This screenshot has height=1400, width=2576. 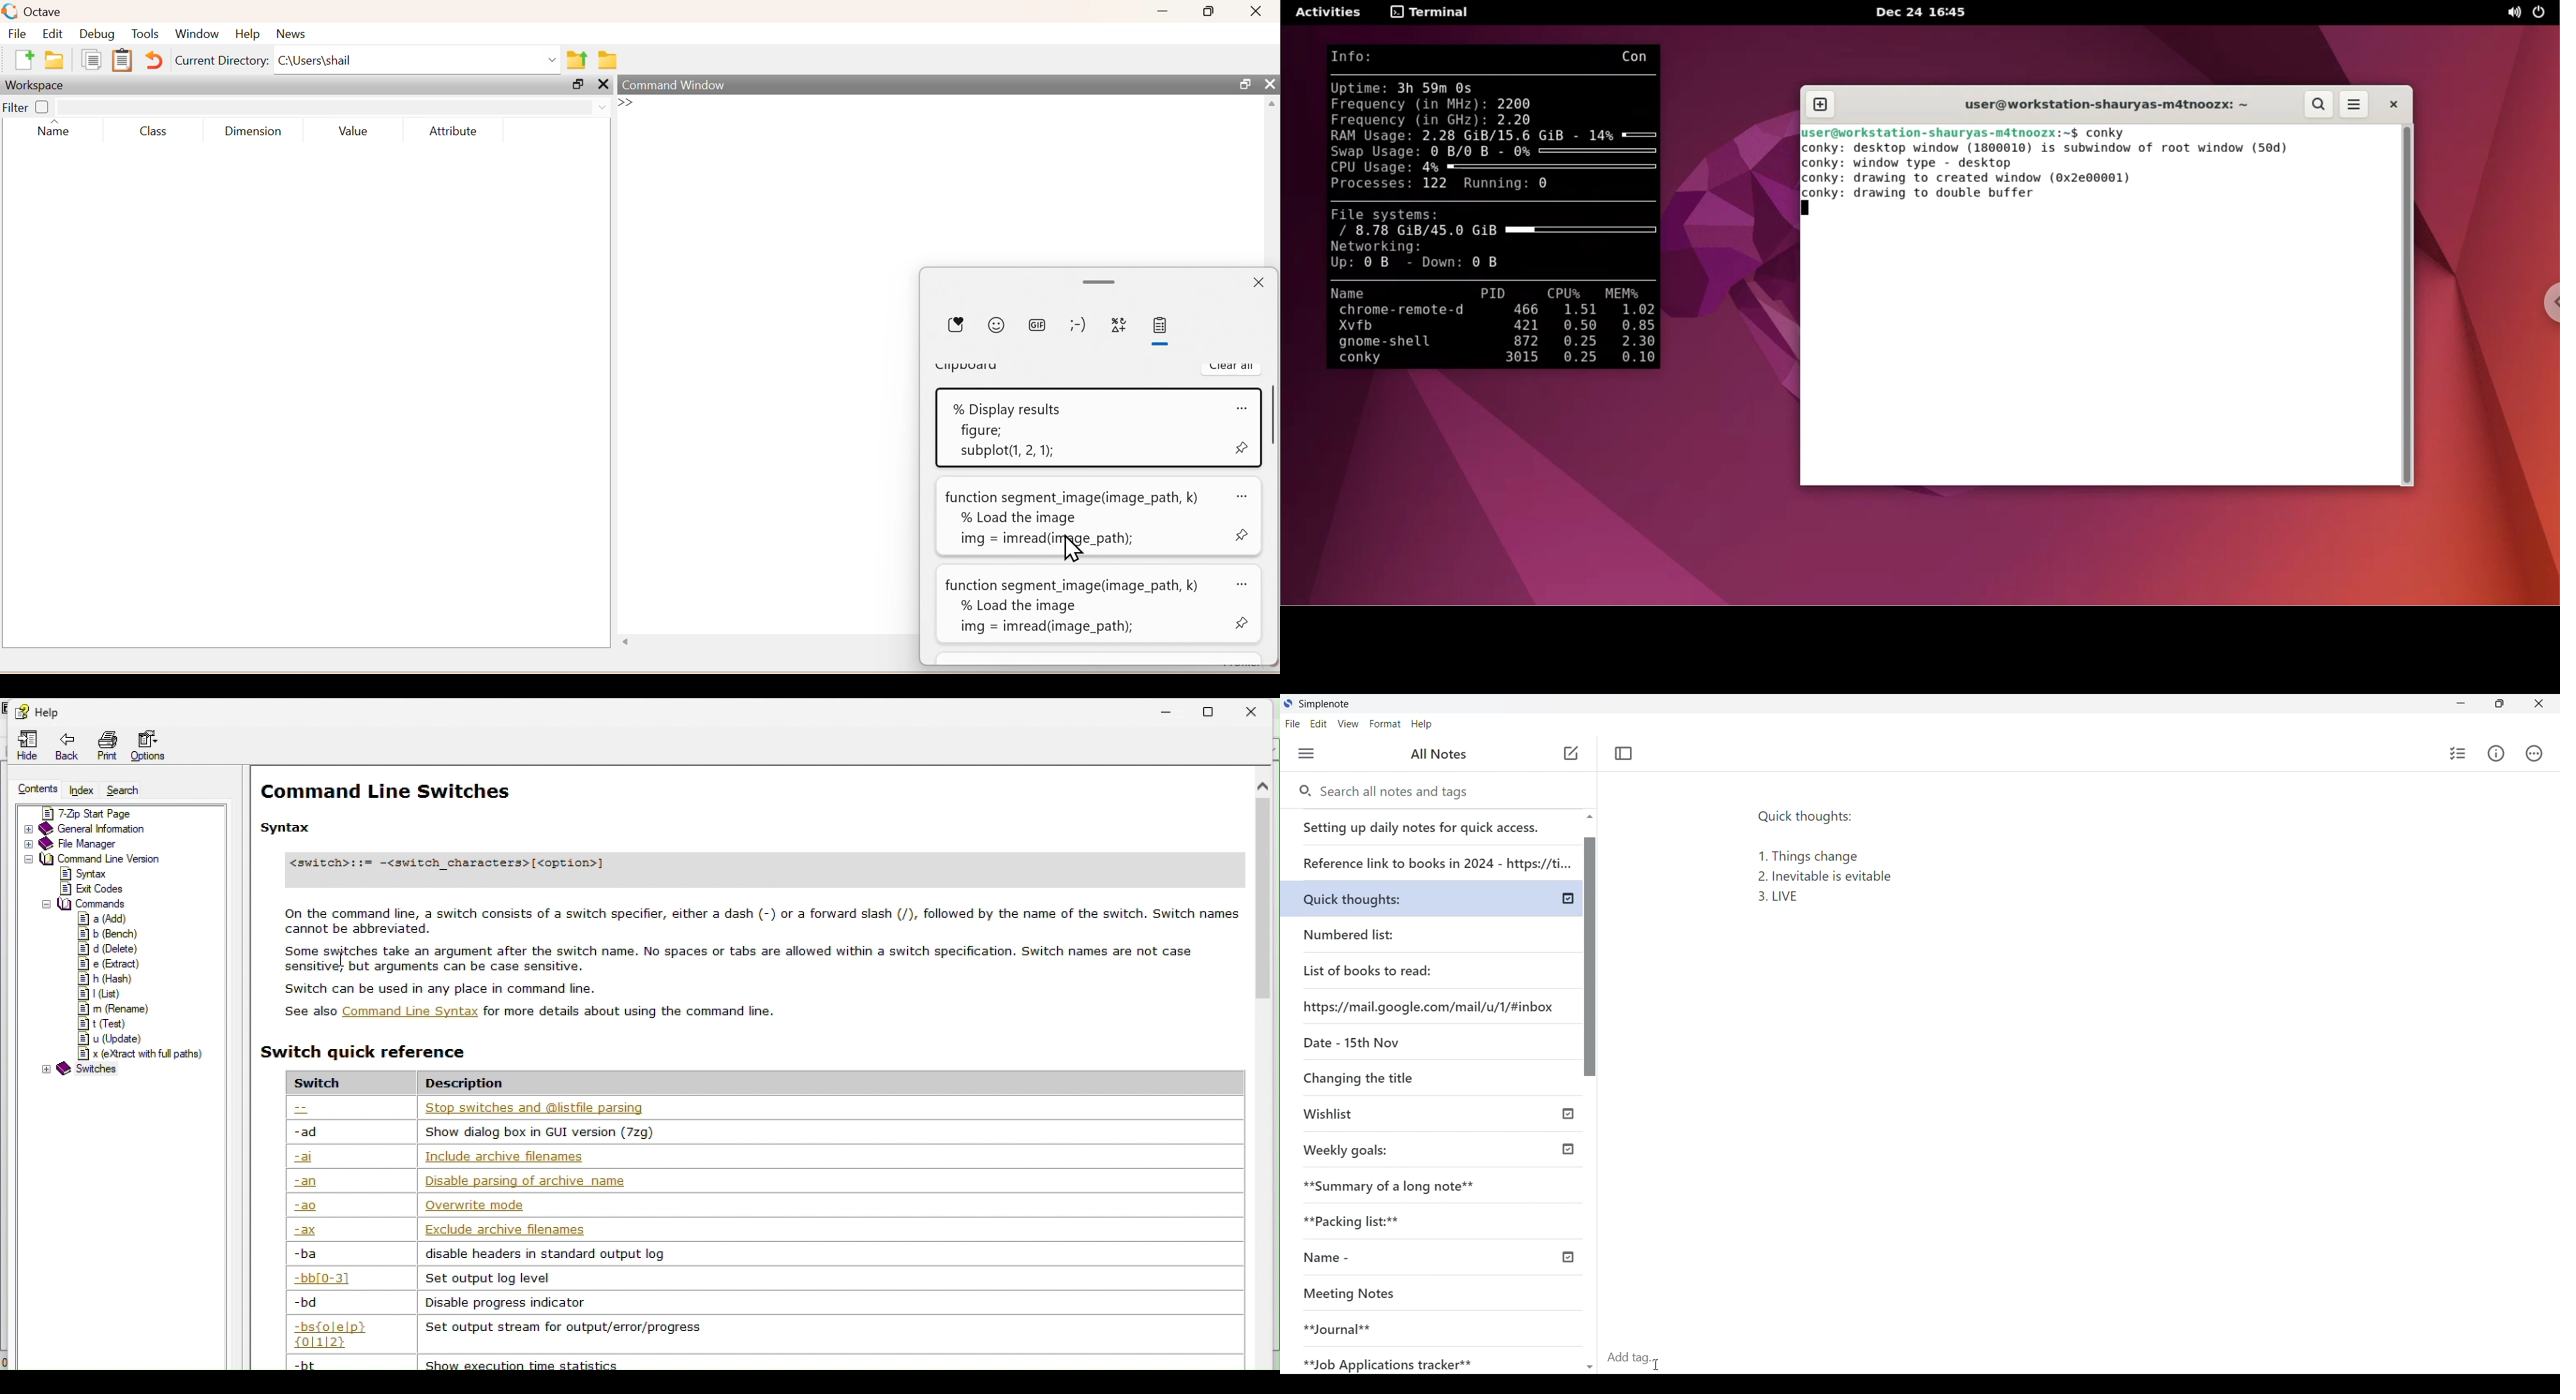 I want to click on Close , so click(x=1259, y=709).